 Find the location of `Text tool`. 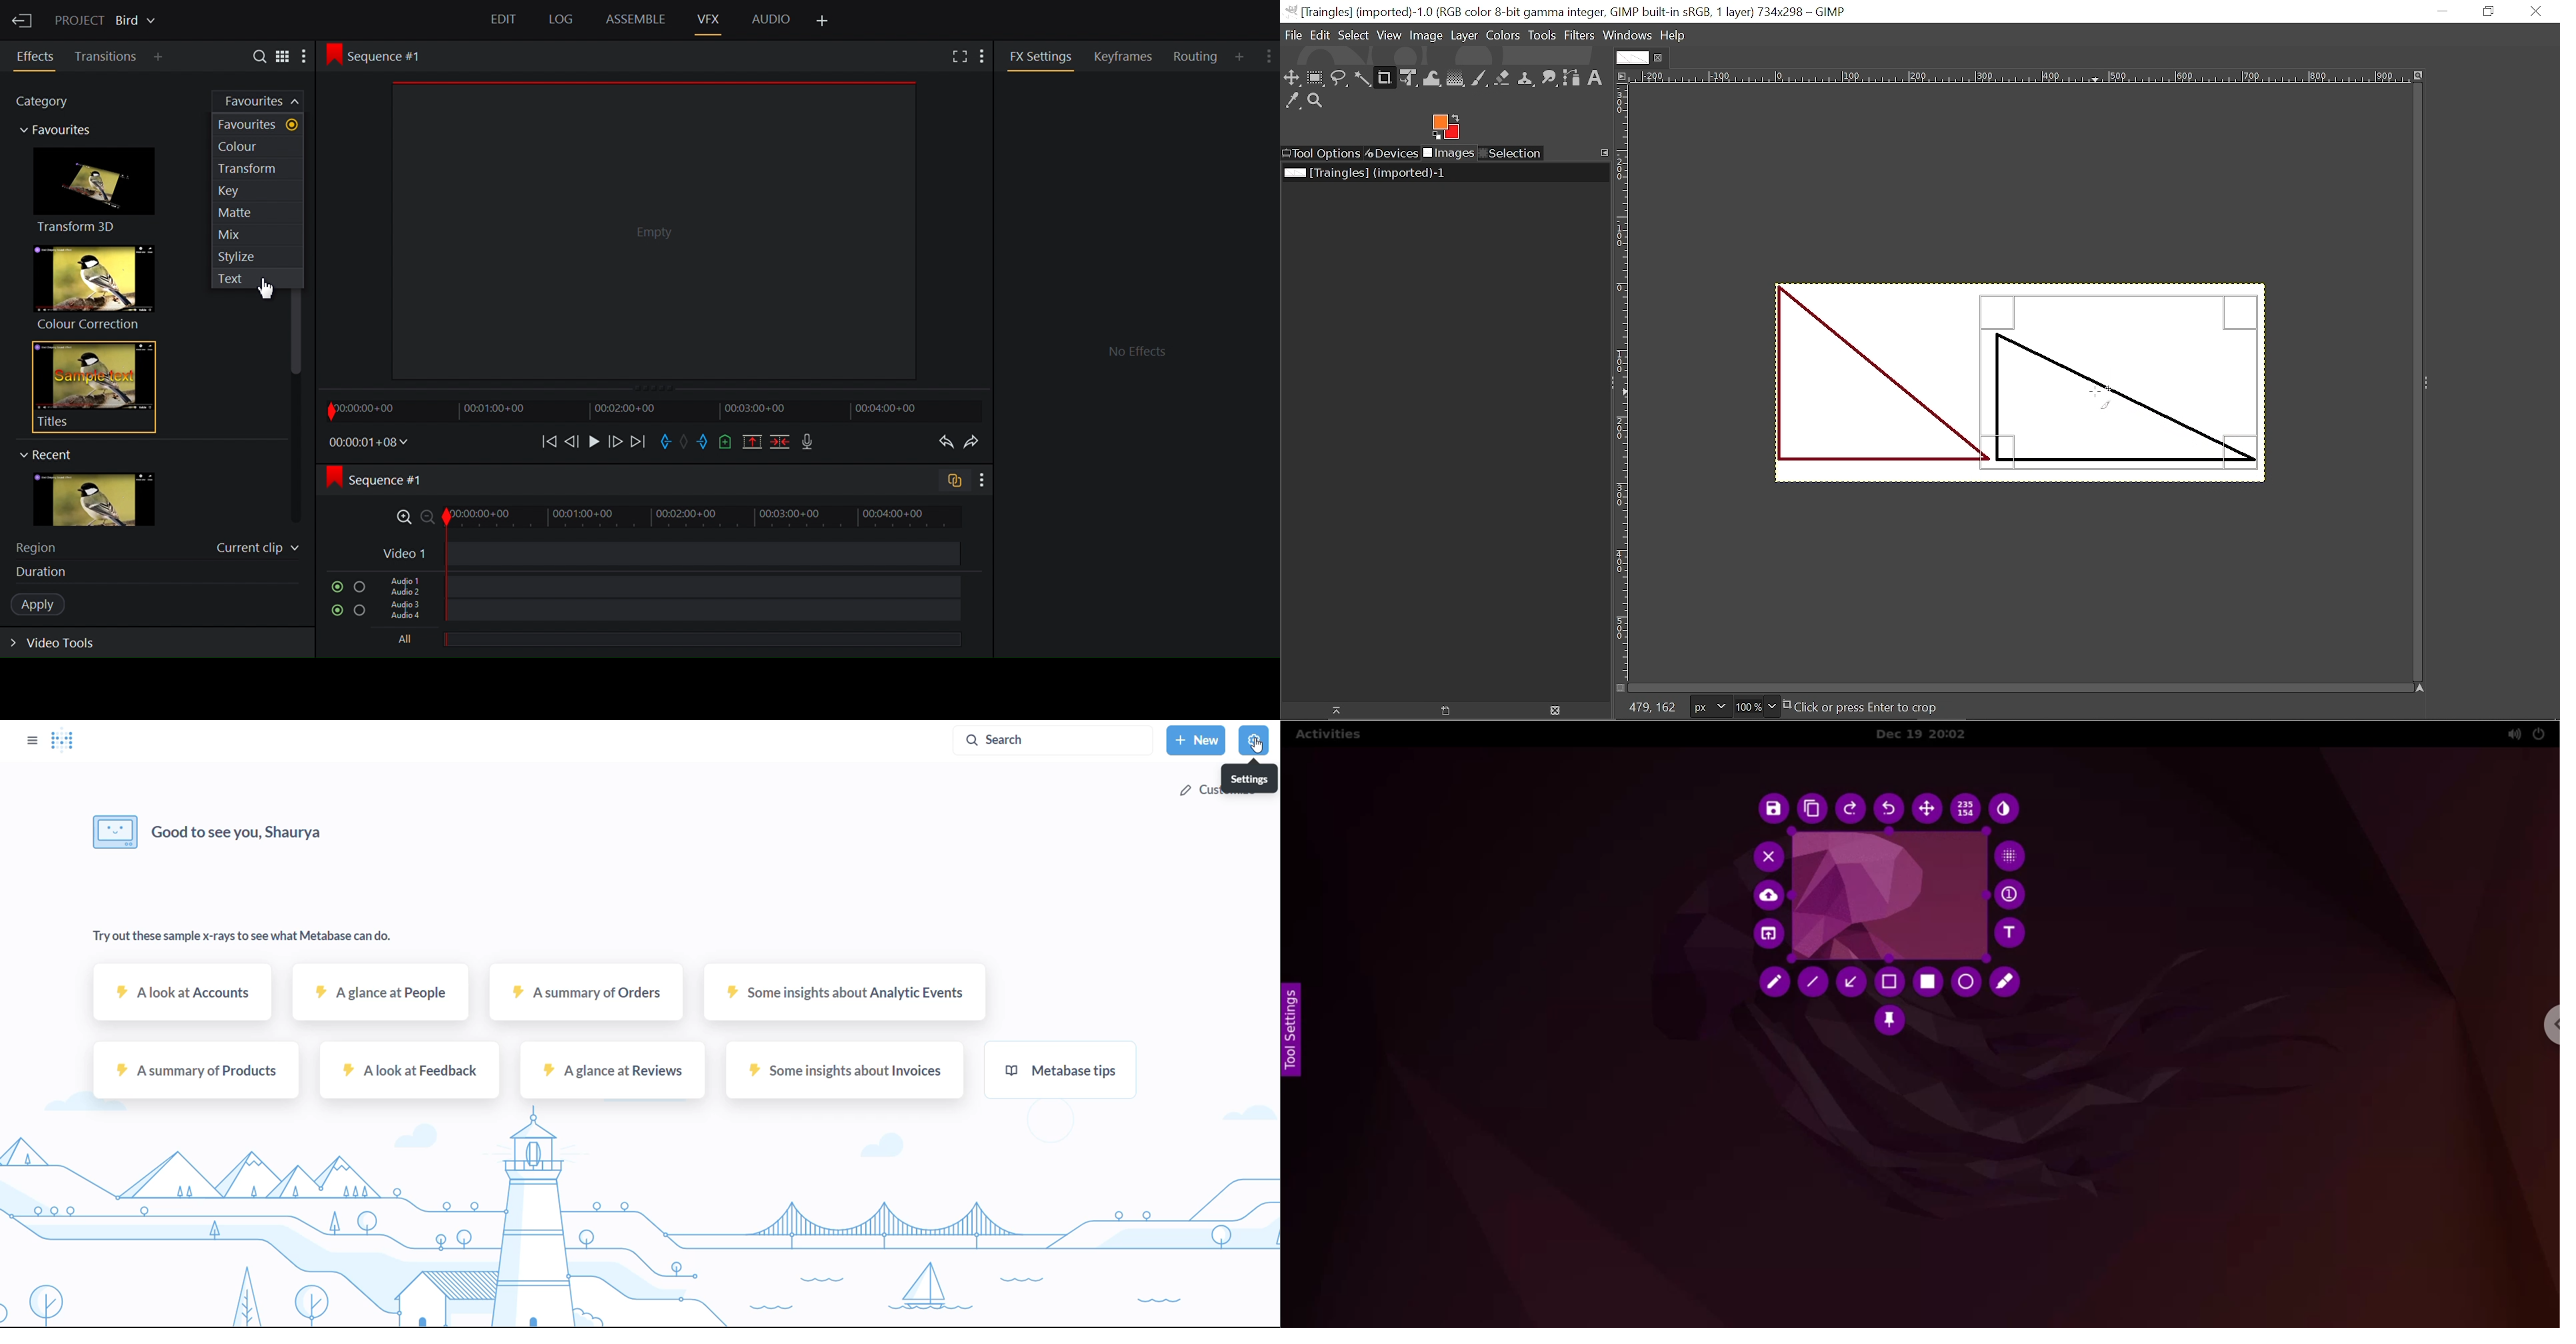

Text tool is located at coordinates (2428, 263).